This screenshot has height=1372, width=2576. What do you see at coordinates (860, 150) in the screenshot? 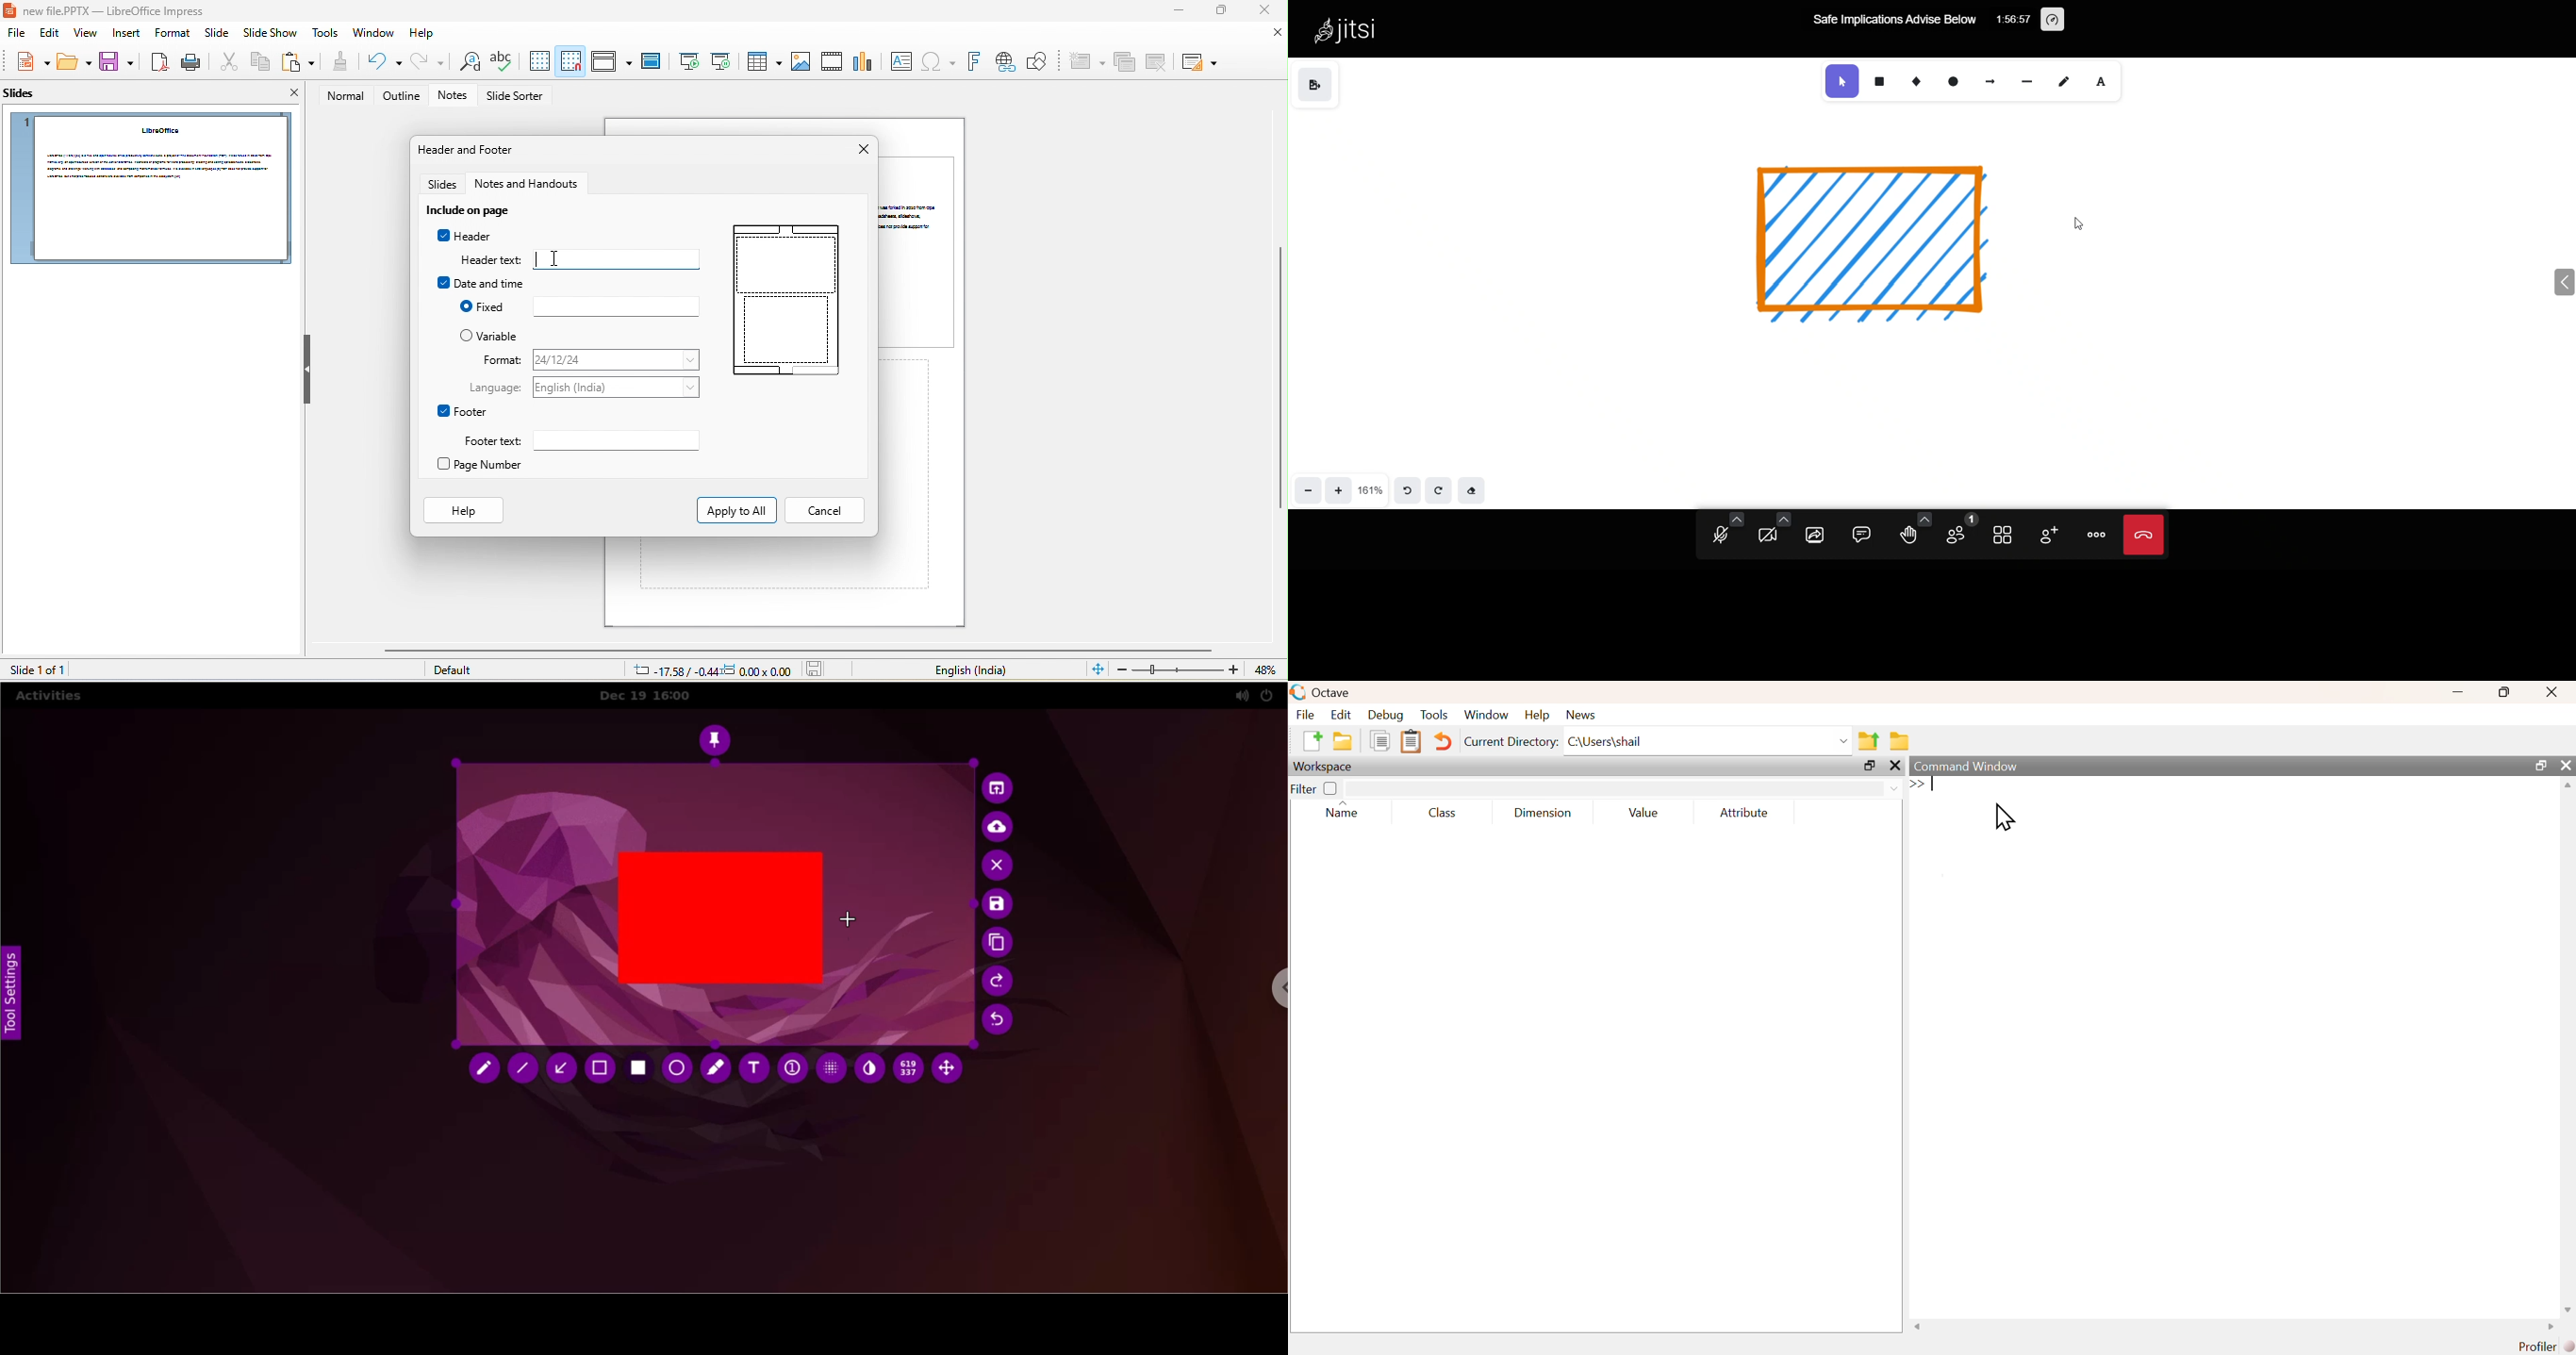
I see `close` at bounding box center [860, 150].